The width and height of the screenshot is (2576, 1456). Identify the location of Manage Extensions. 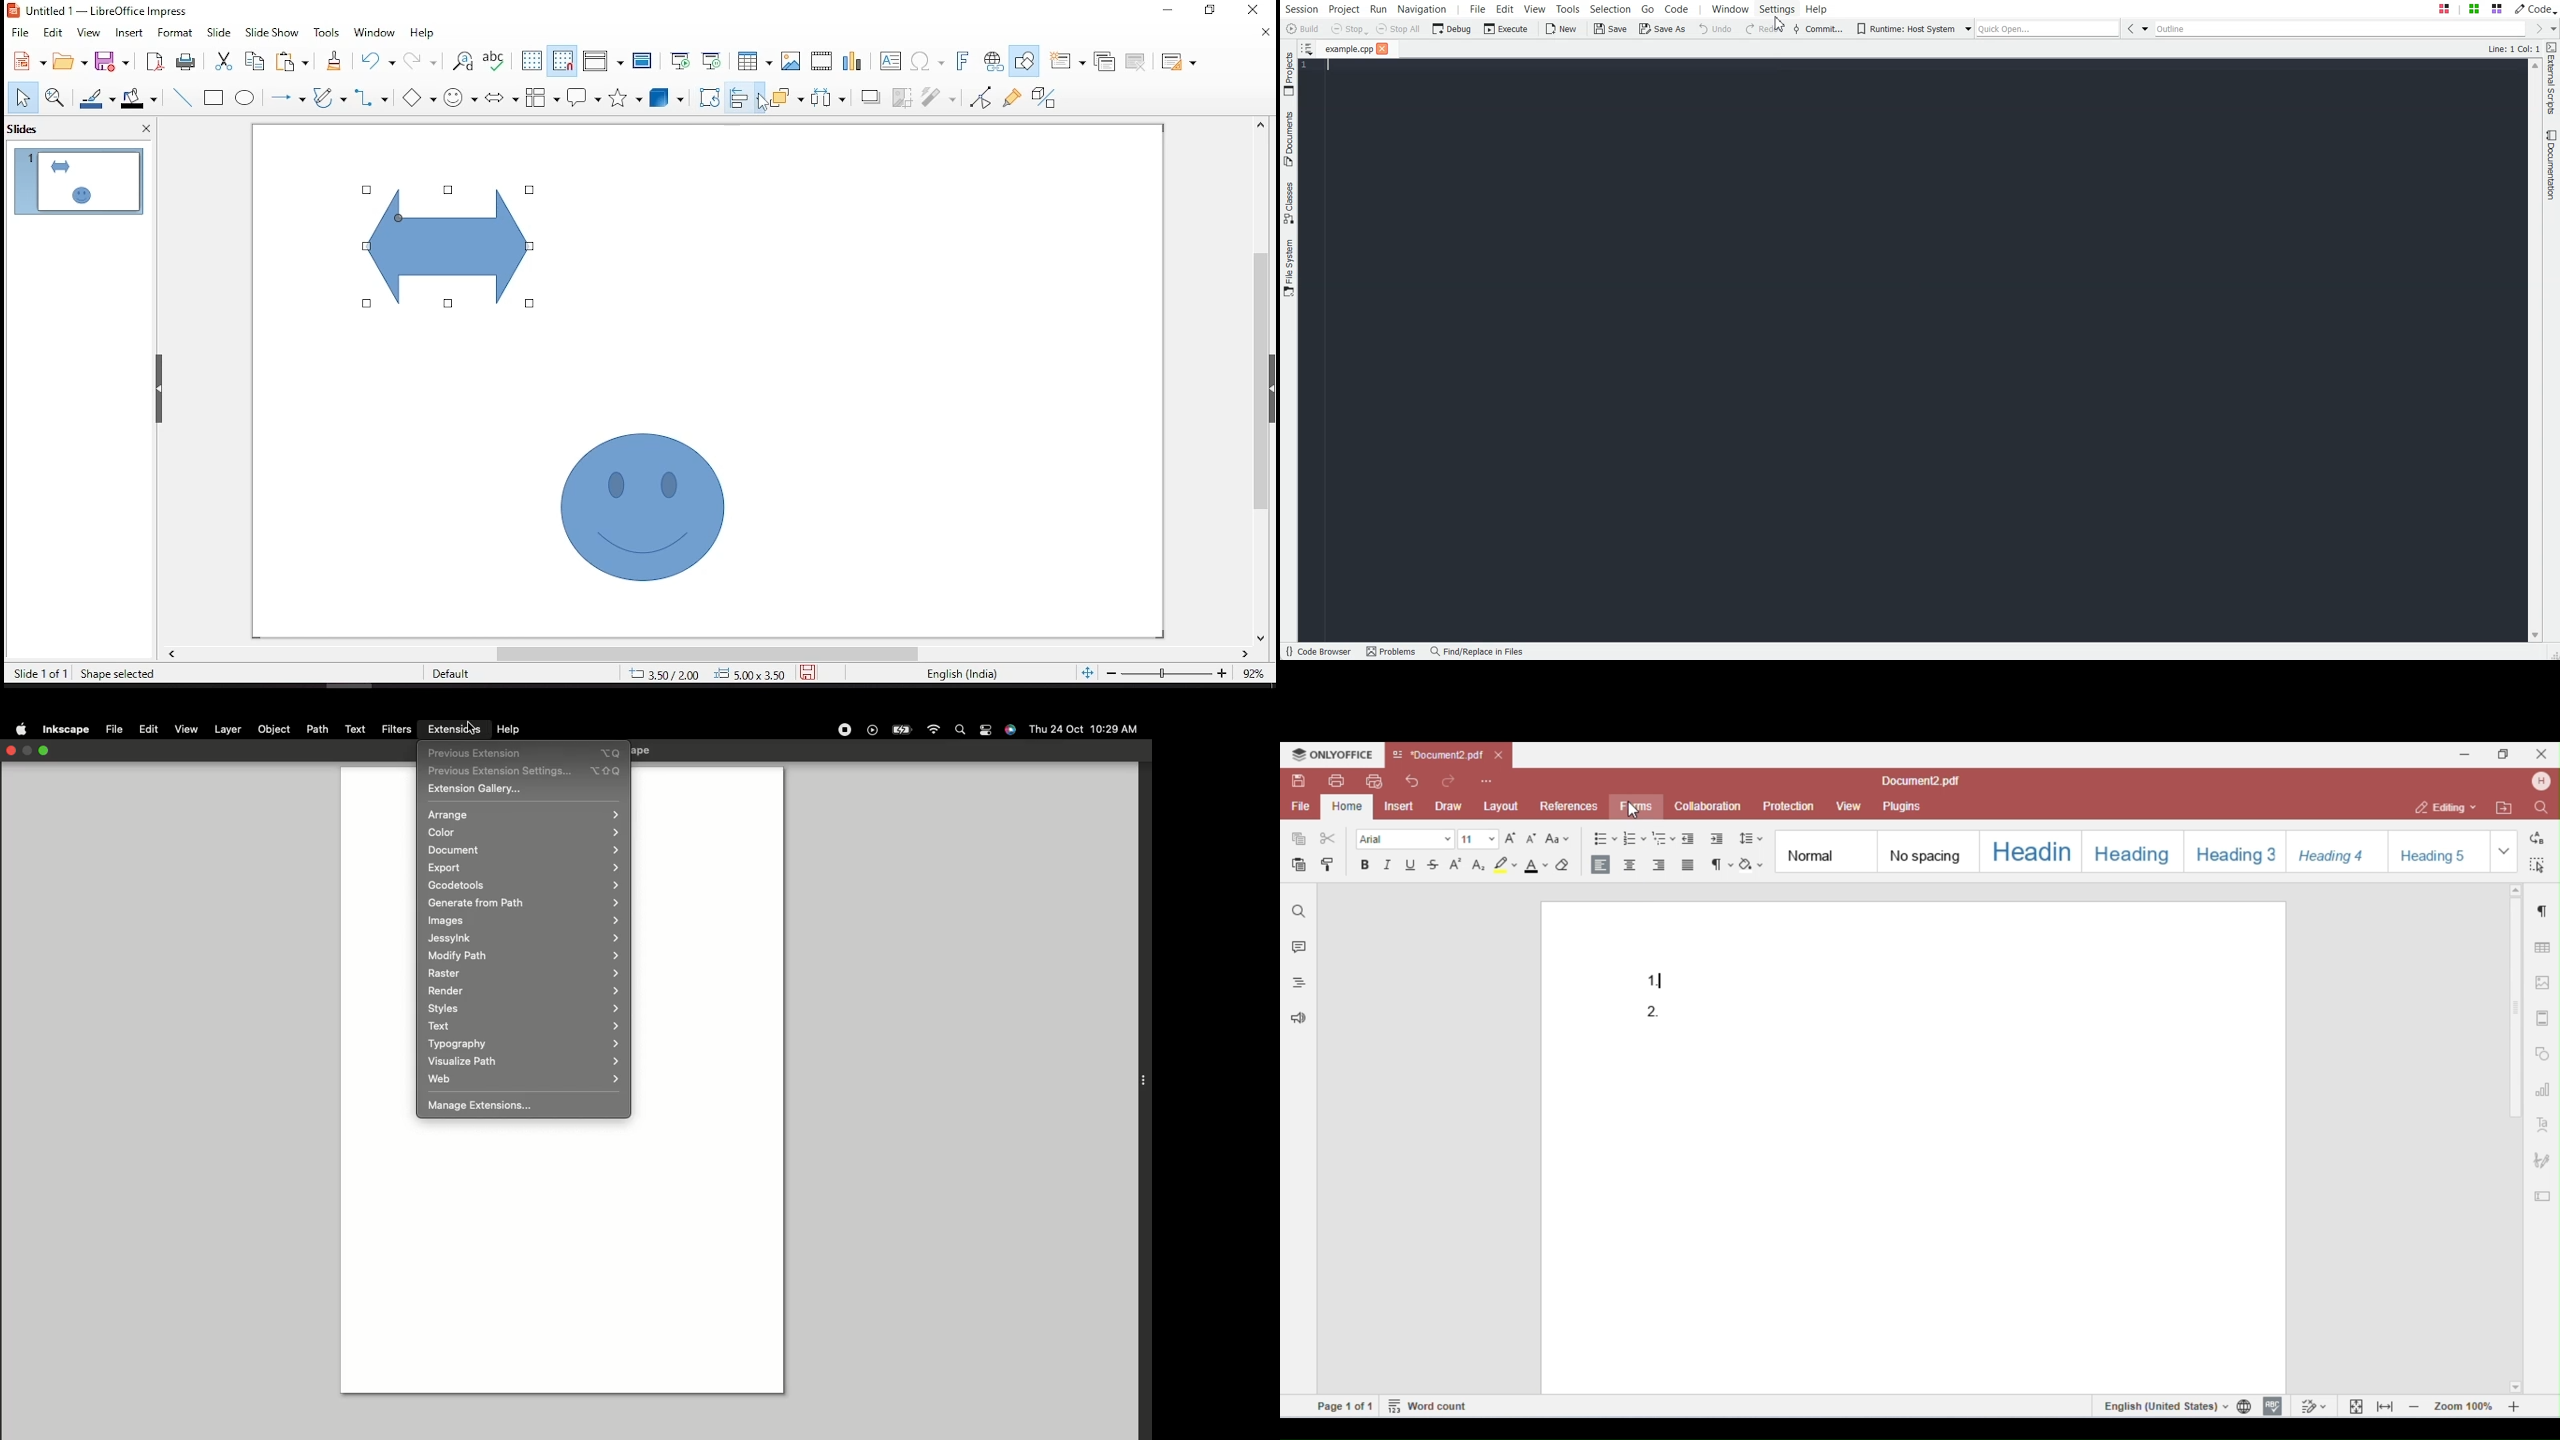
(482, 1106).